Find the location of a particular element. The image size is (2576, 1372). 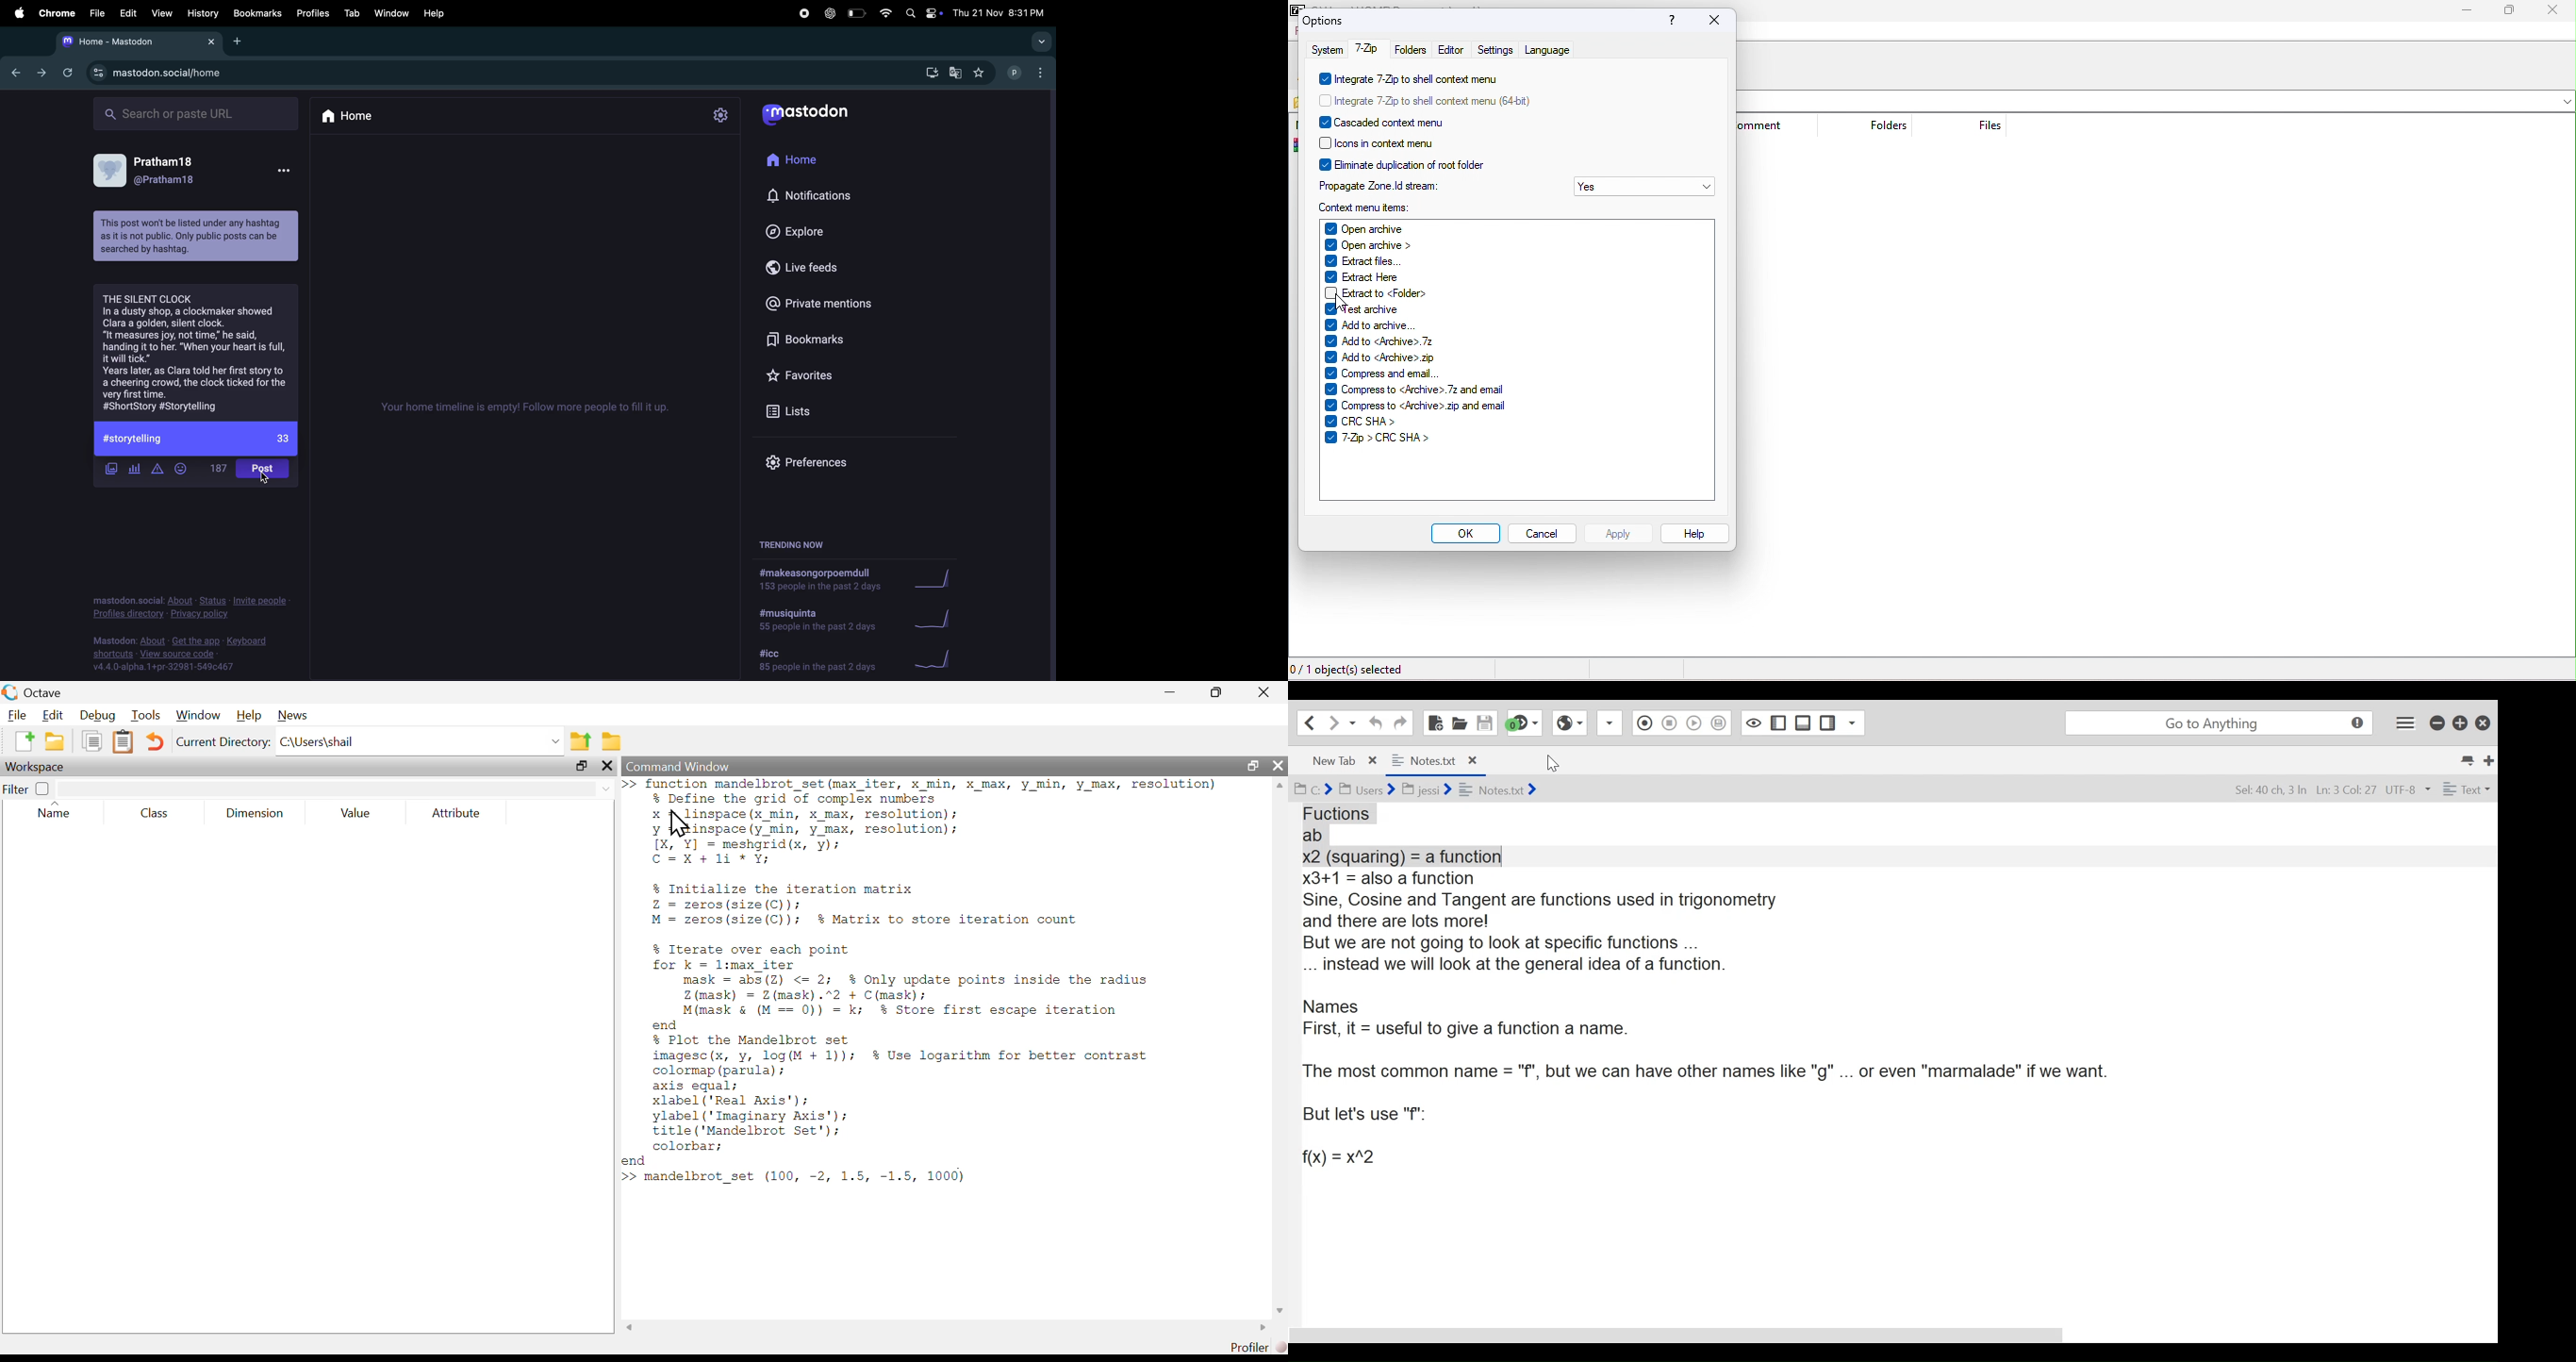

prefrences is located at coordinates (823, 460).